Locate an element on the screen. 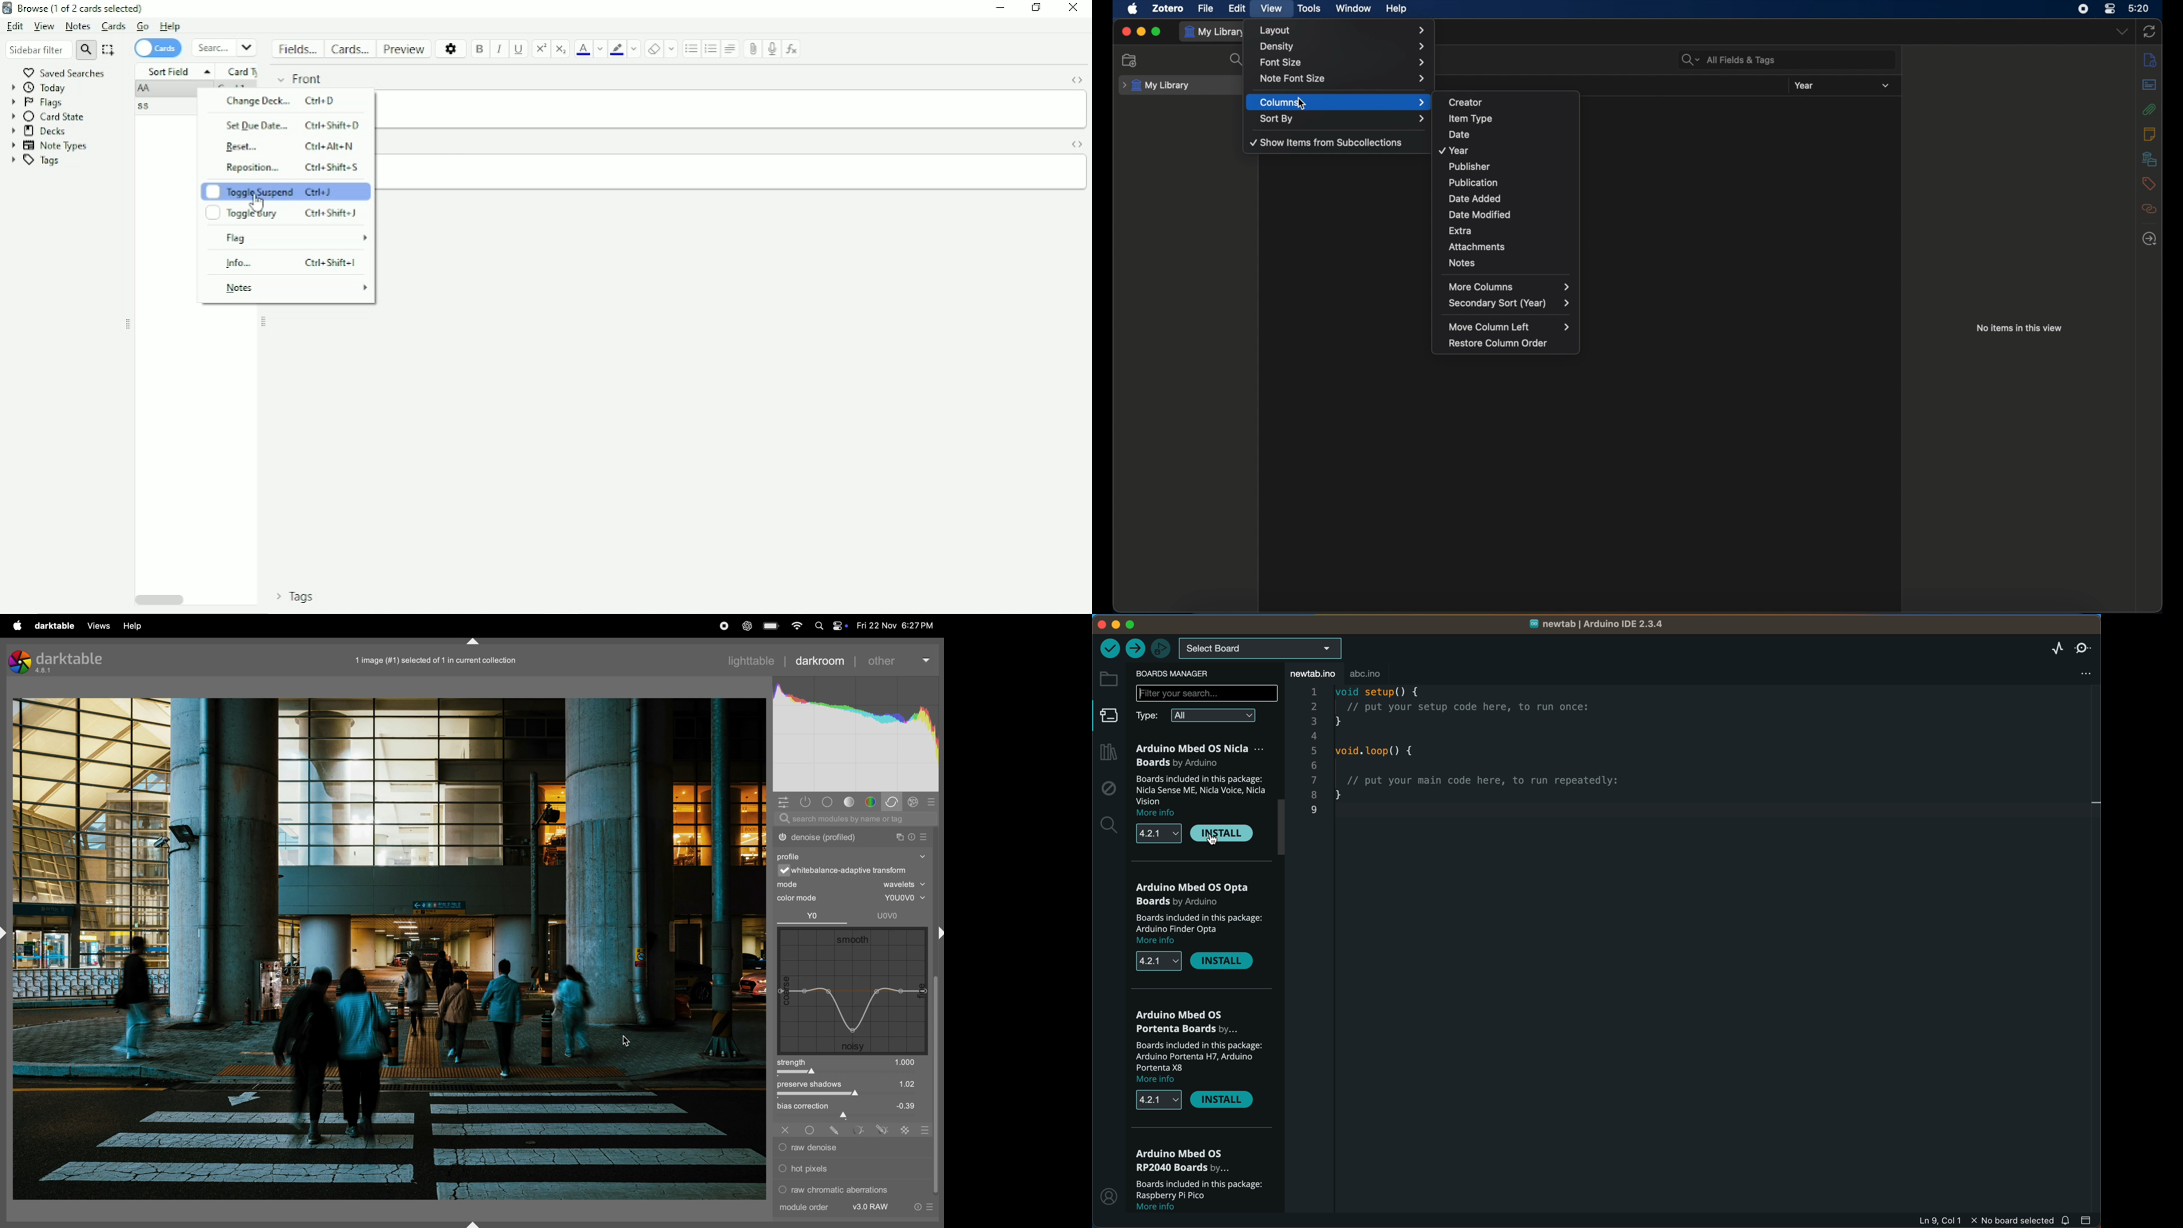  denoise is located at coordinates (840, 837).